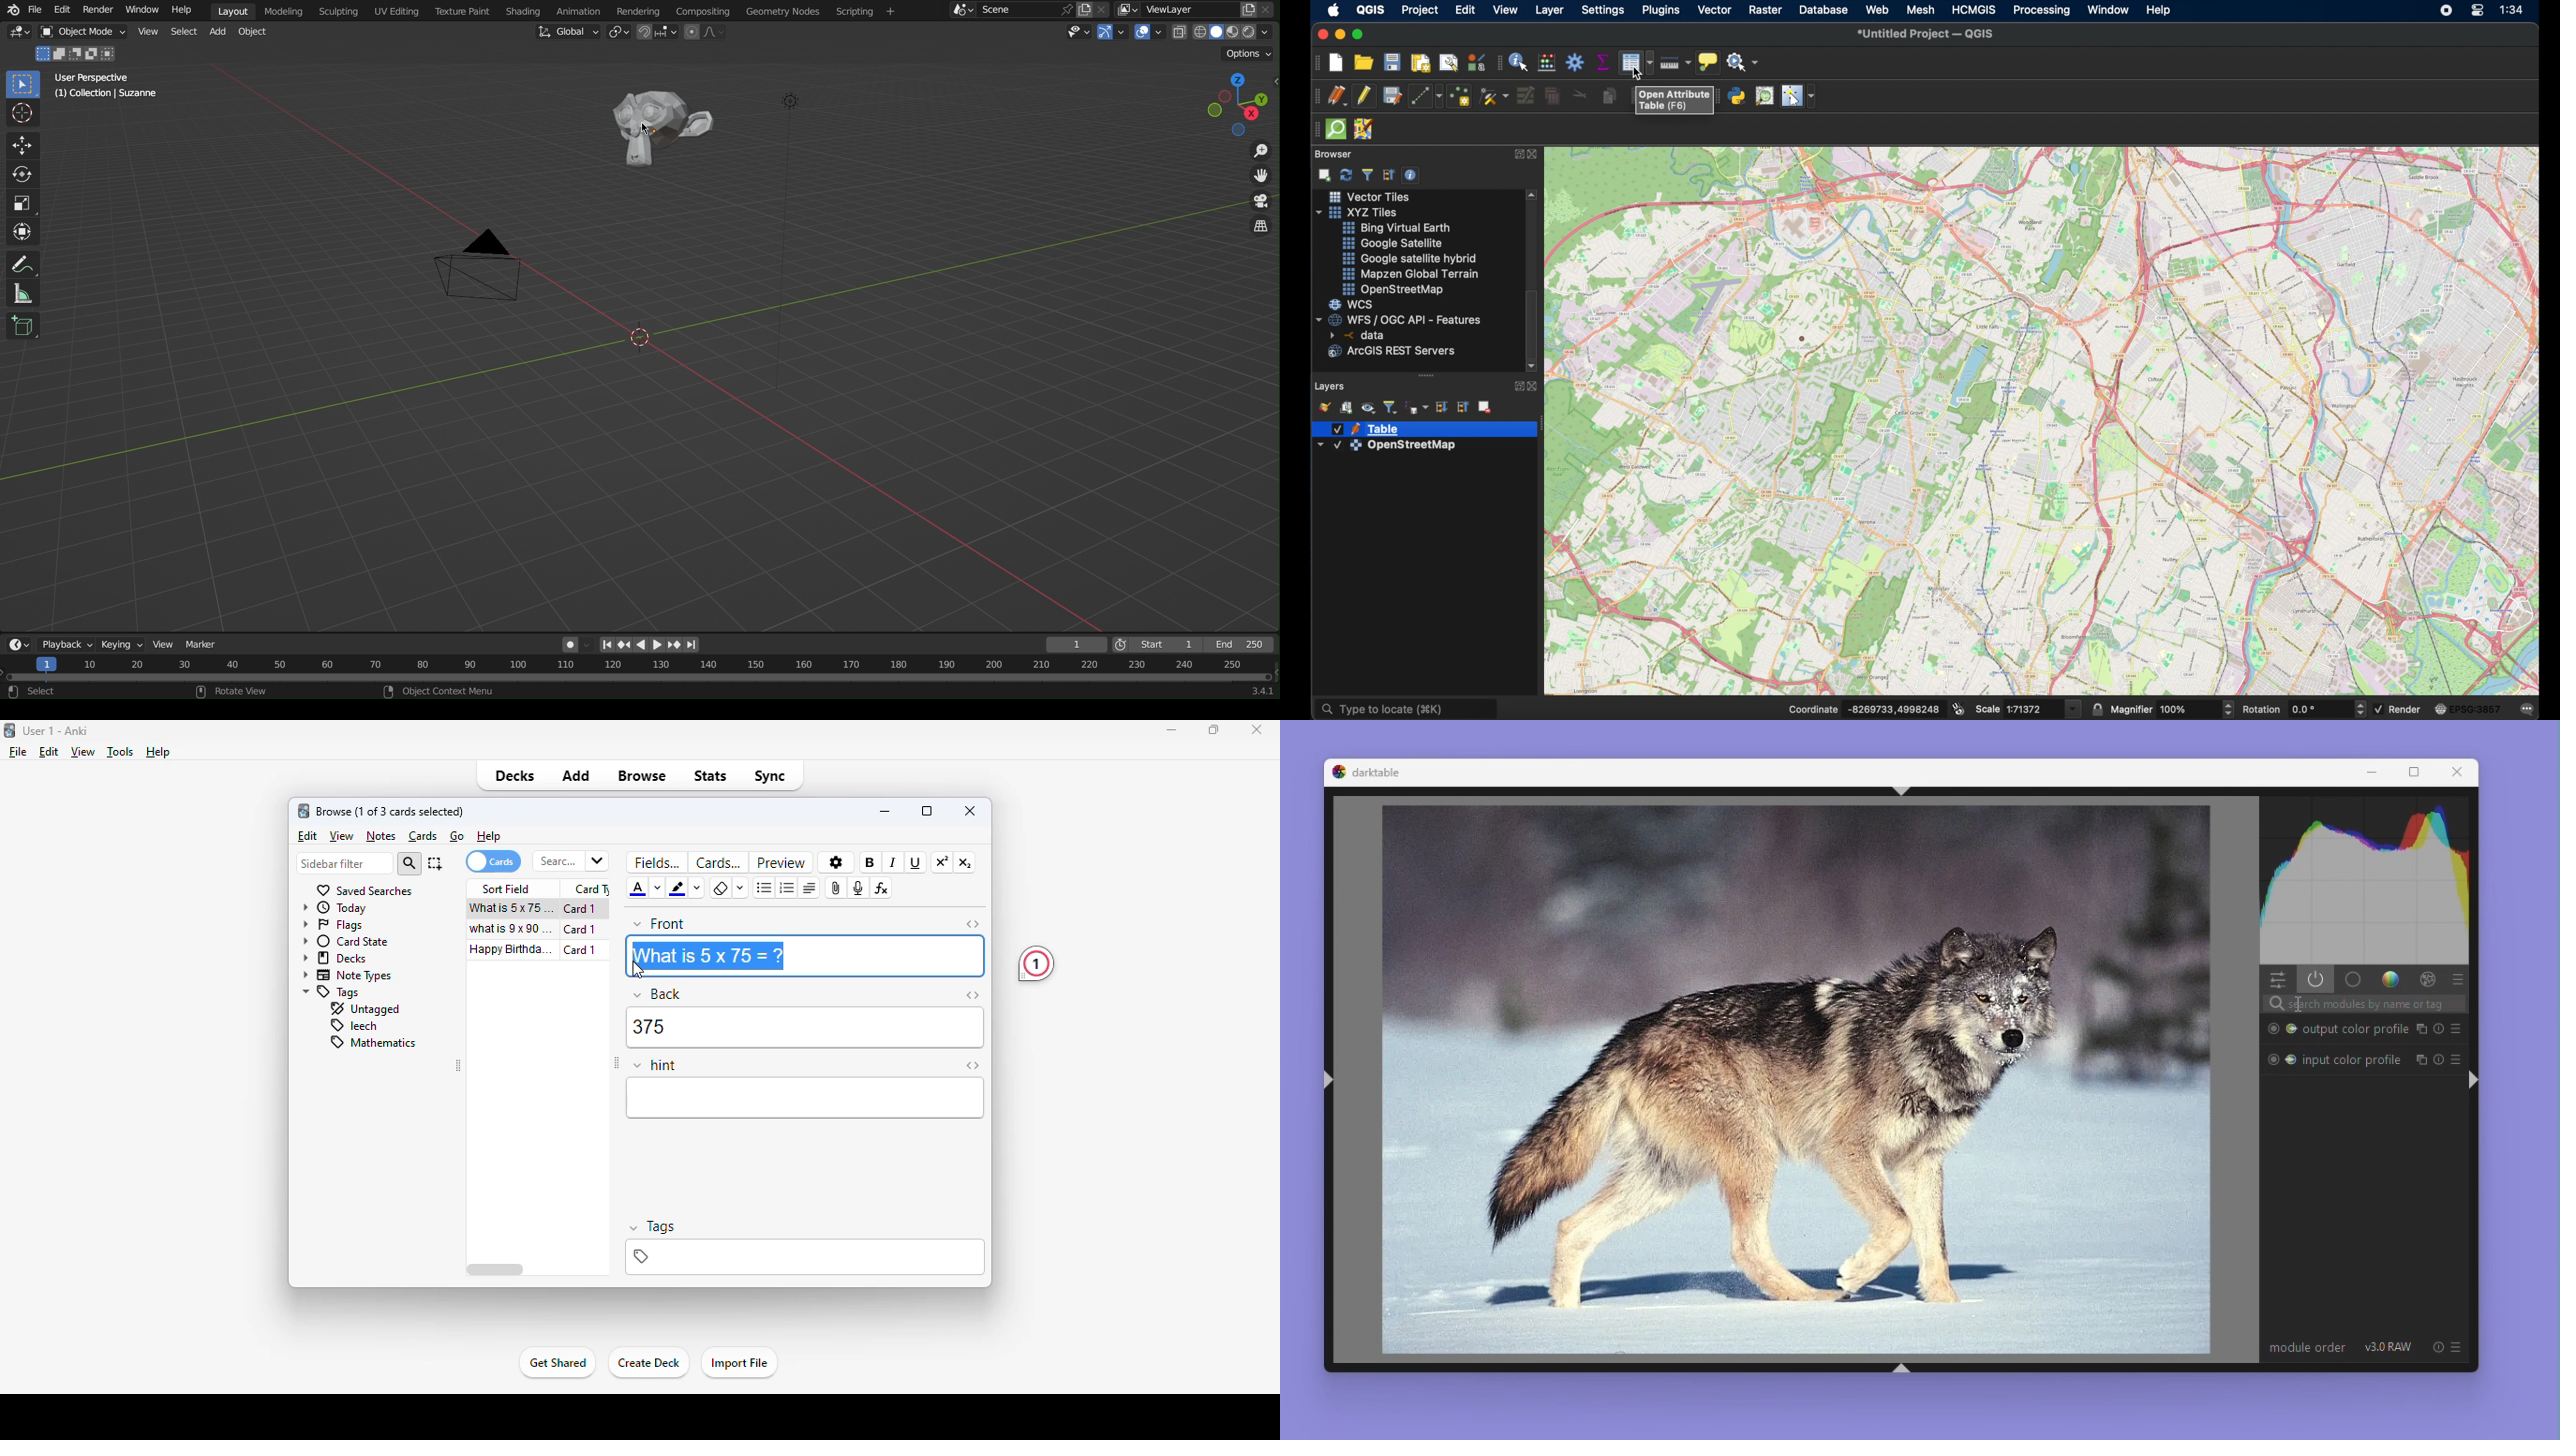 The width and height of the screenshot is (2576, 1456). I want to click on show layout manager, so click(1449, 63).